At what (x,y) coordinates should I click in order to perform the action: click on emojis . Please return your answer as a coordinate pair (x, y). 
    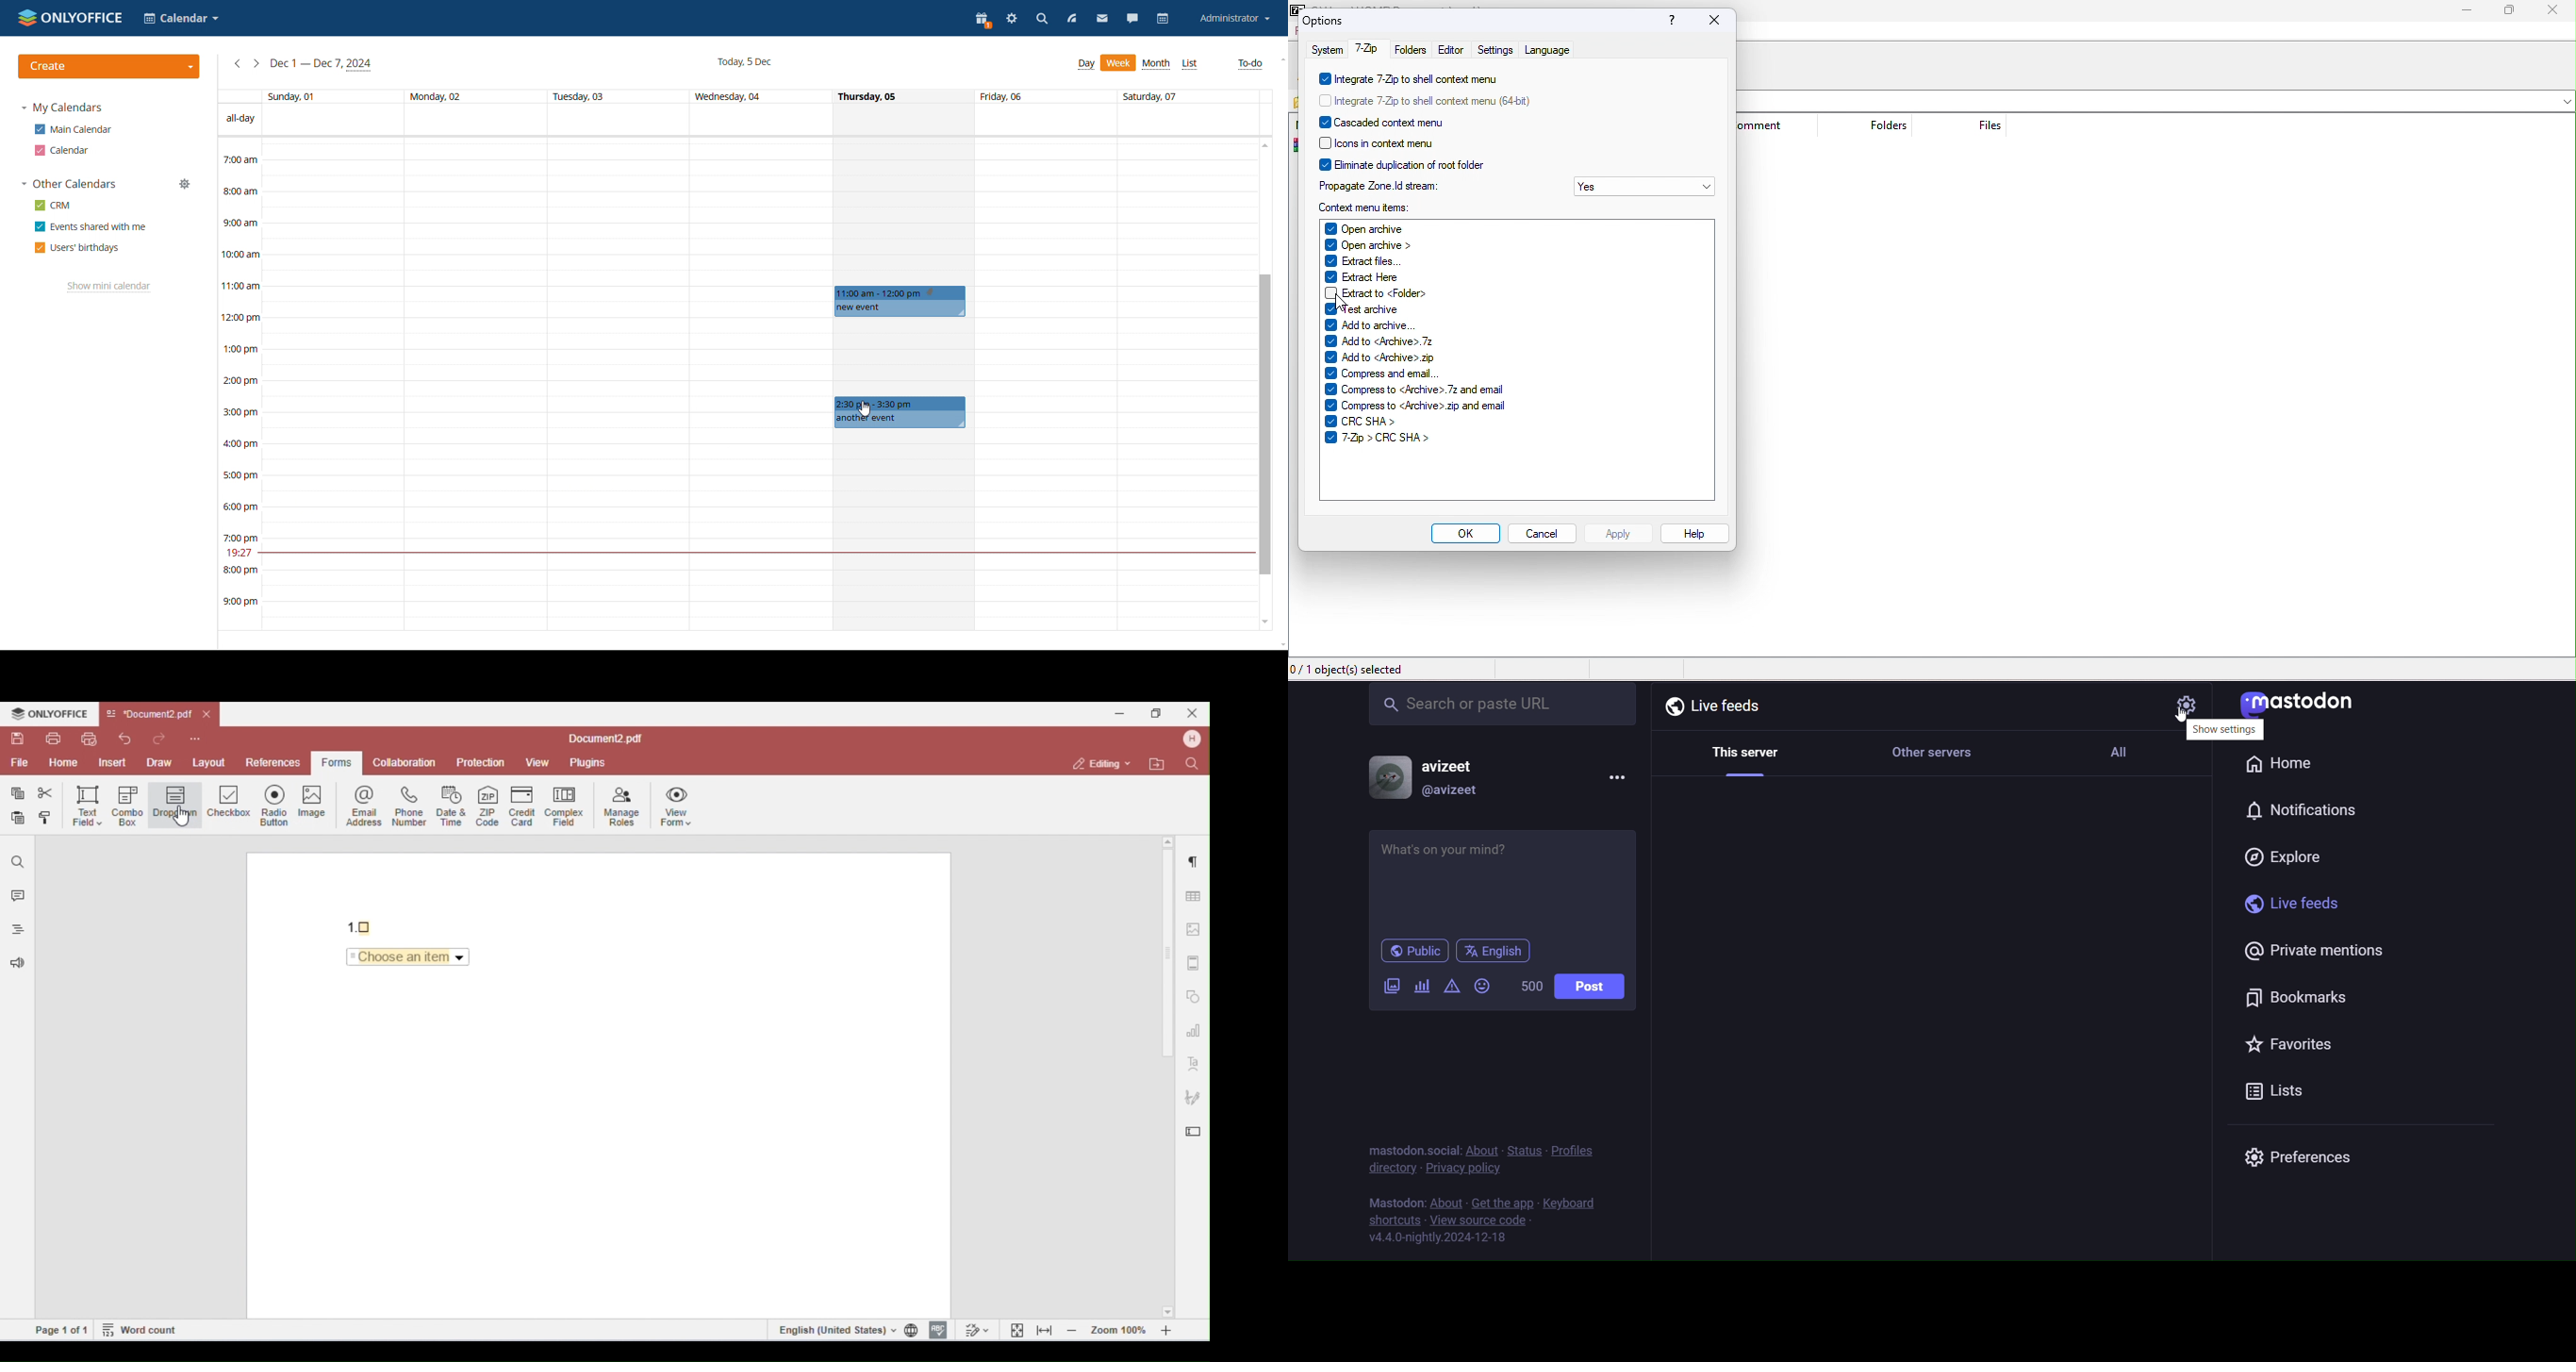
    Looking at the image, I should click on (1482, 987).